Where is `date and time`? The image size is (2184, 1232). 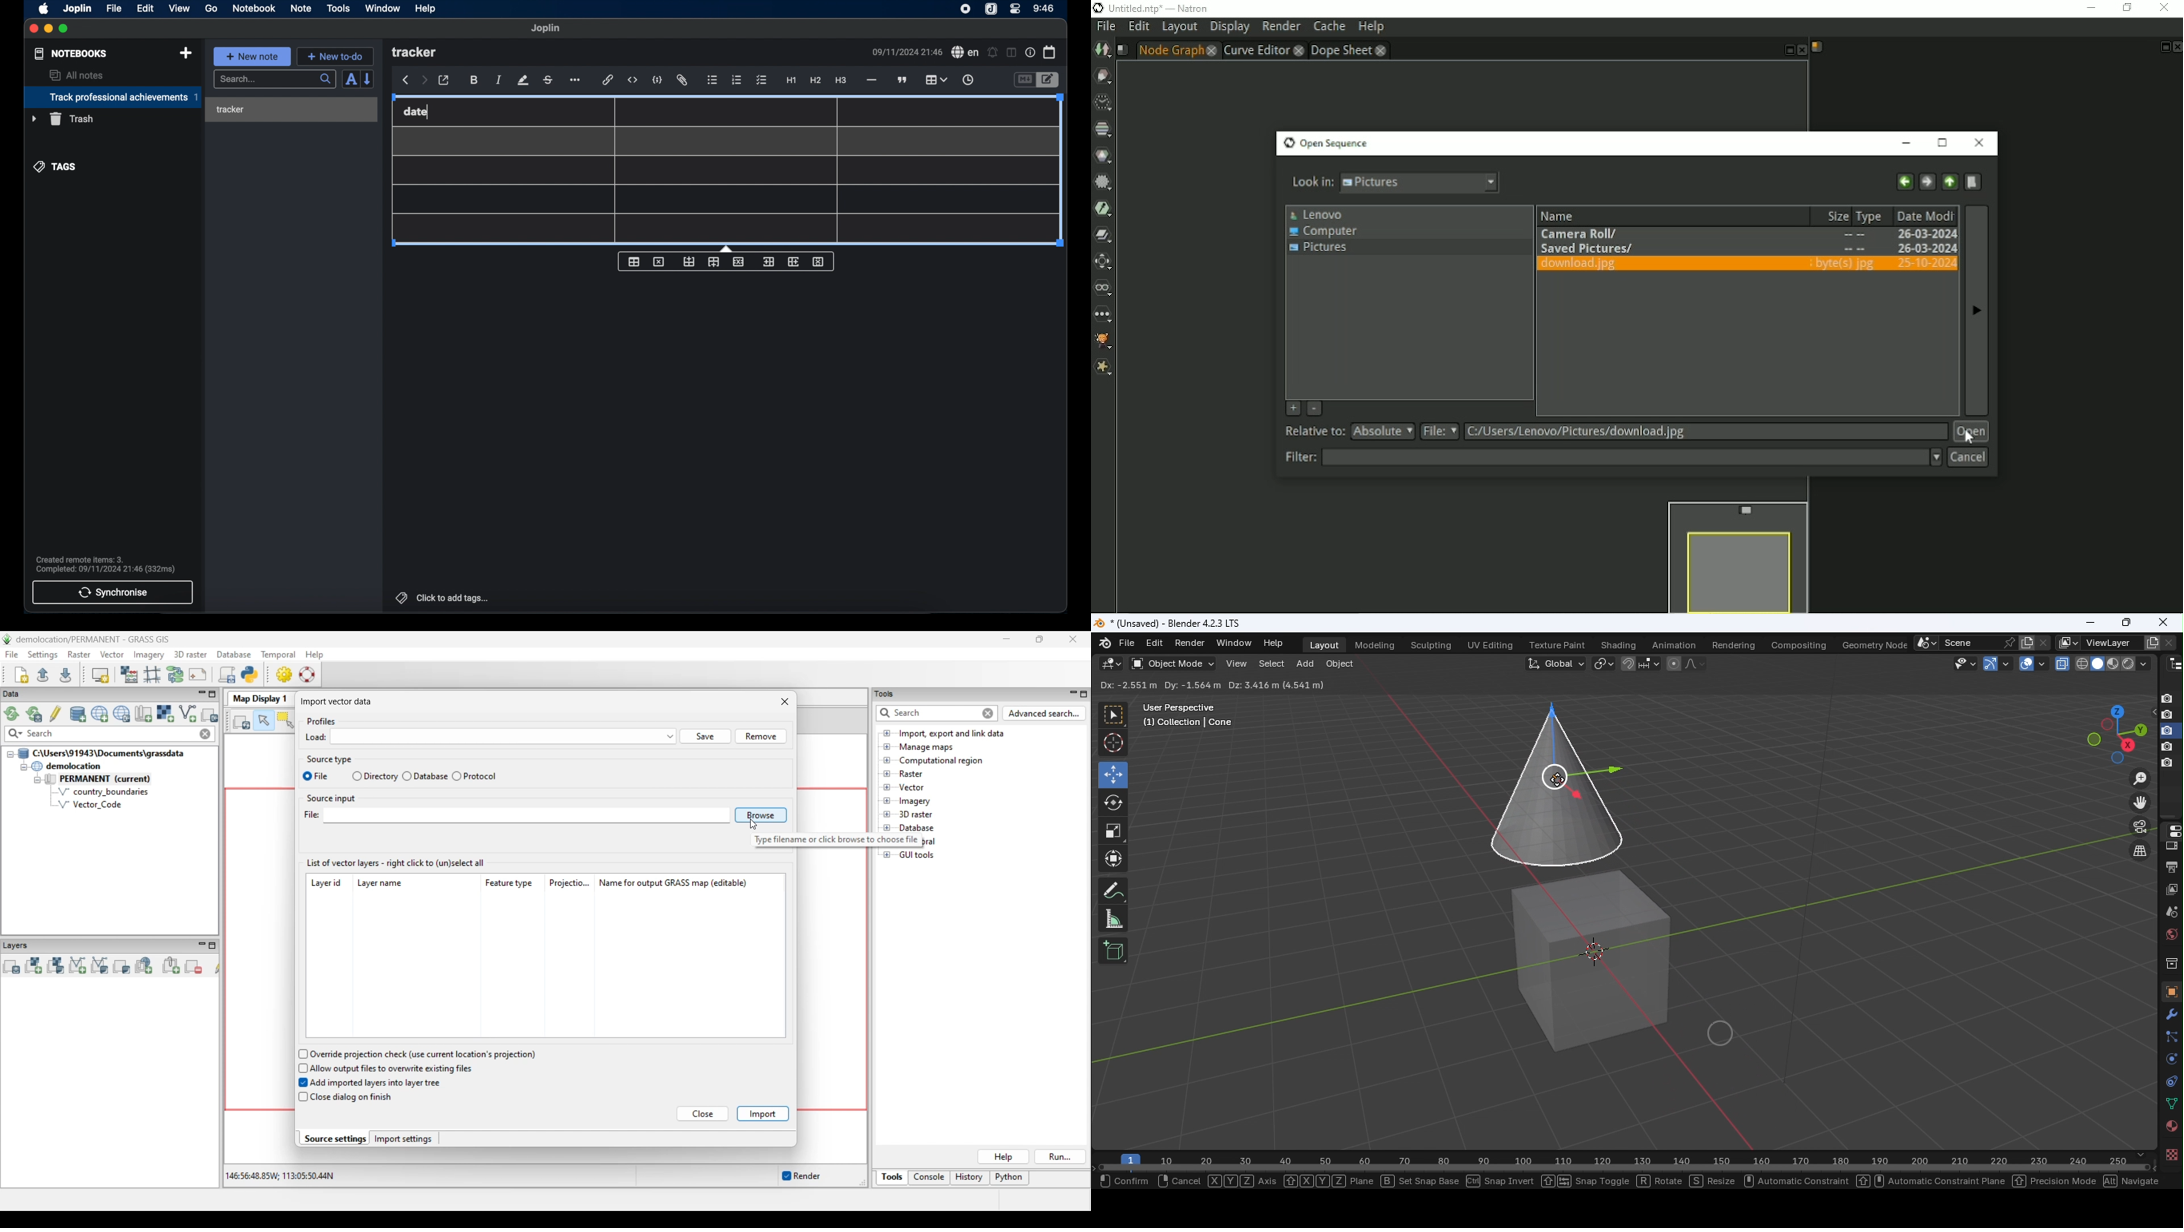
date and time is located at coordinates (907, 52).